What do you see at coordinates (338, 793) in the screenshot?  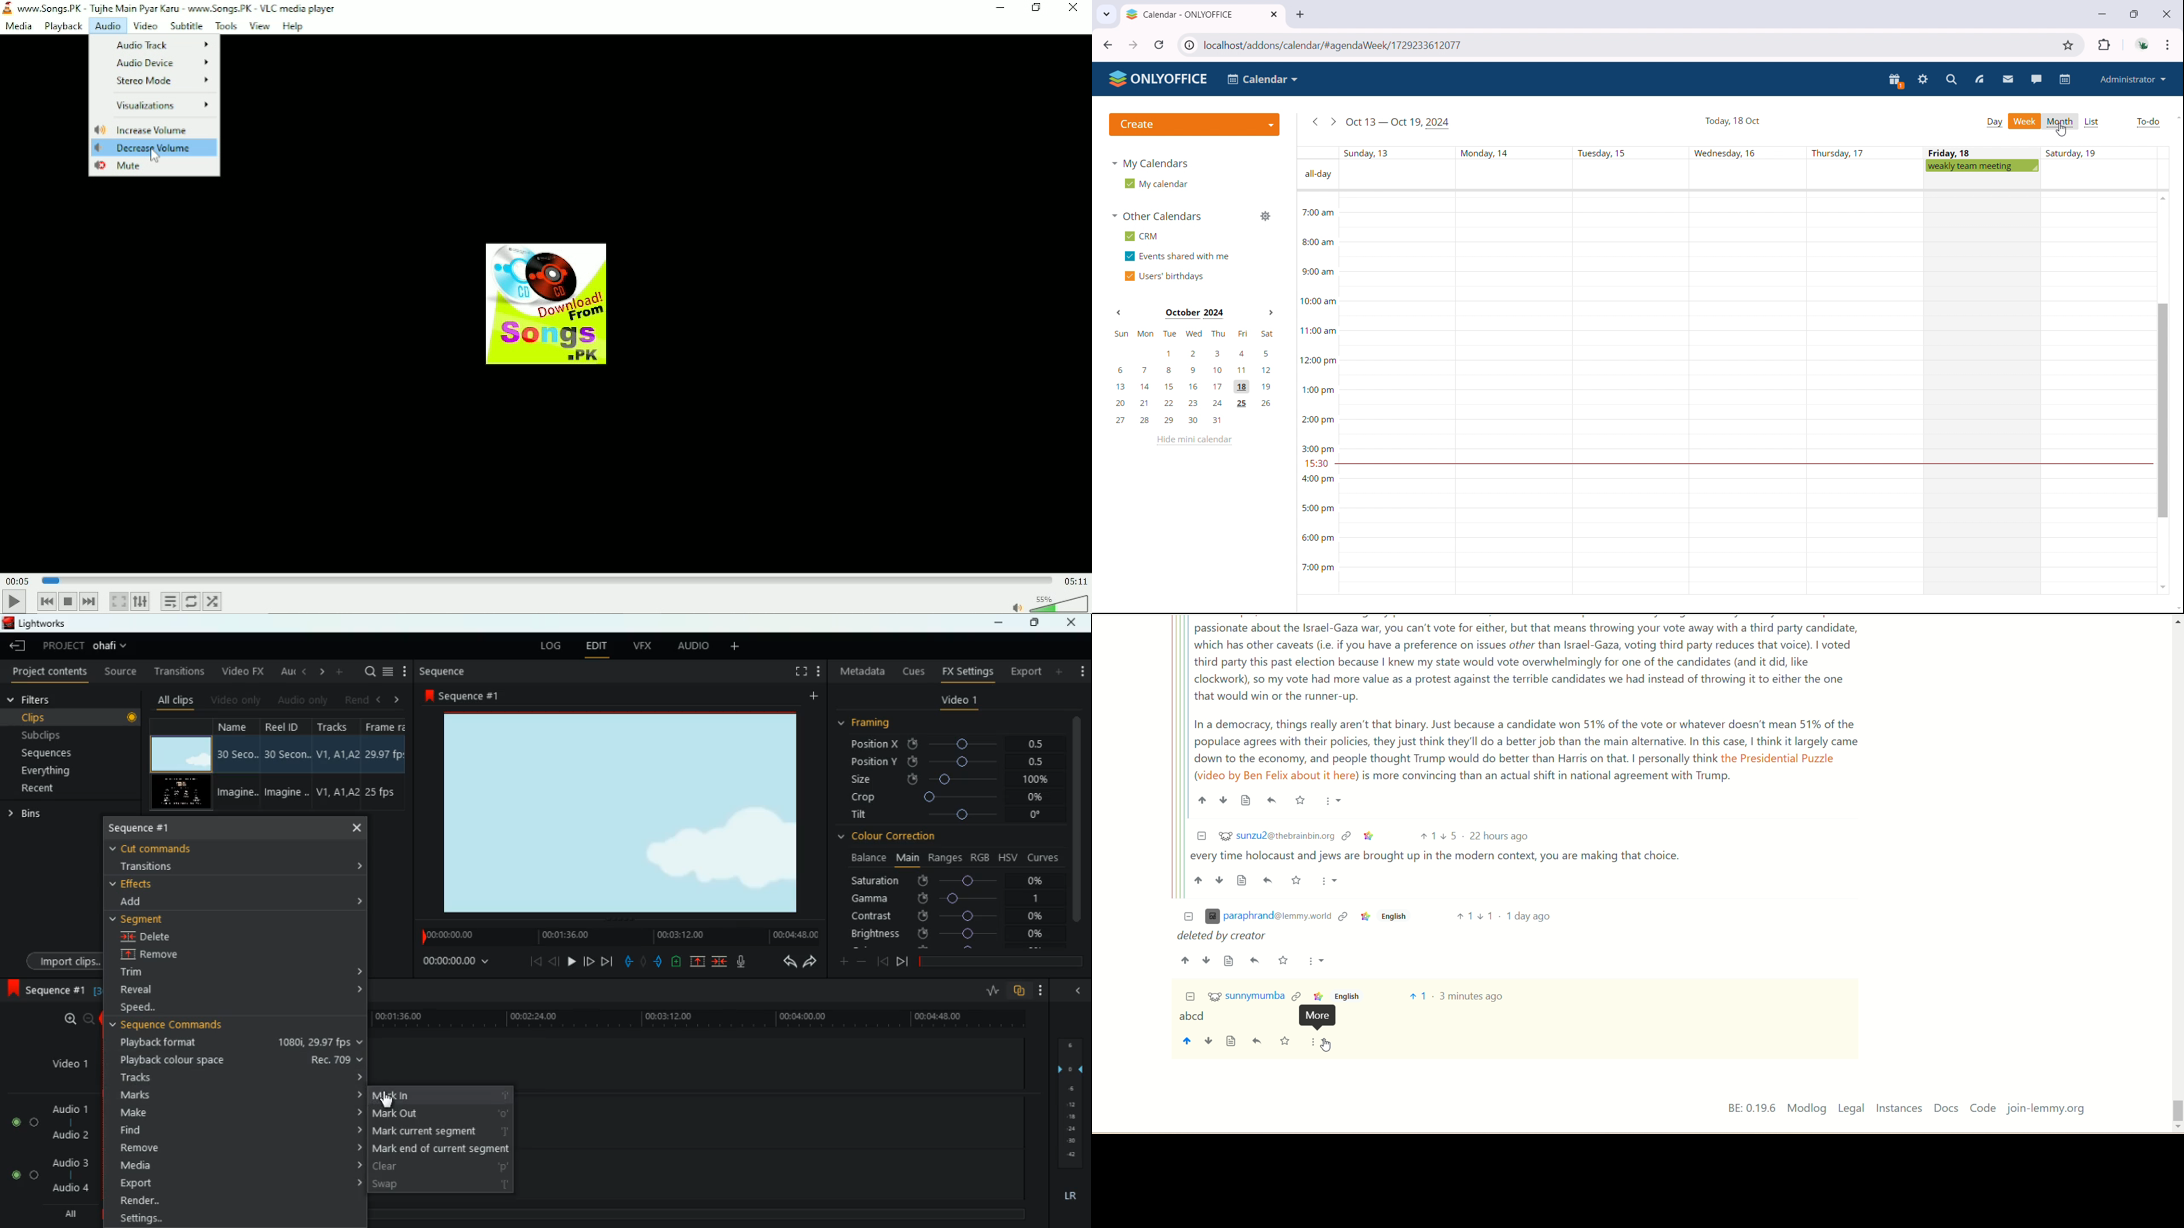 I see `V1, A1, A2` at bounding box center [338, 793].